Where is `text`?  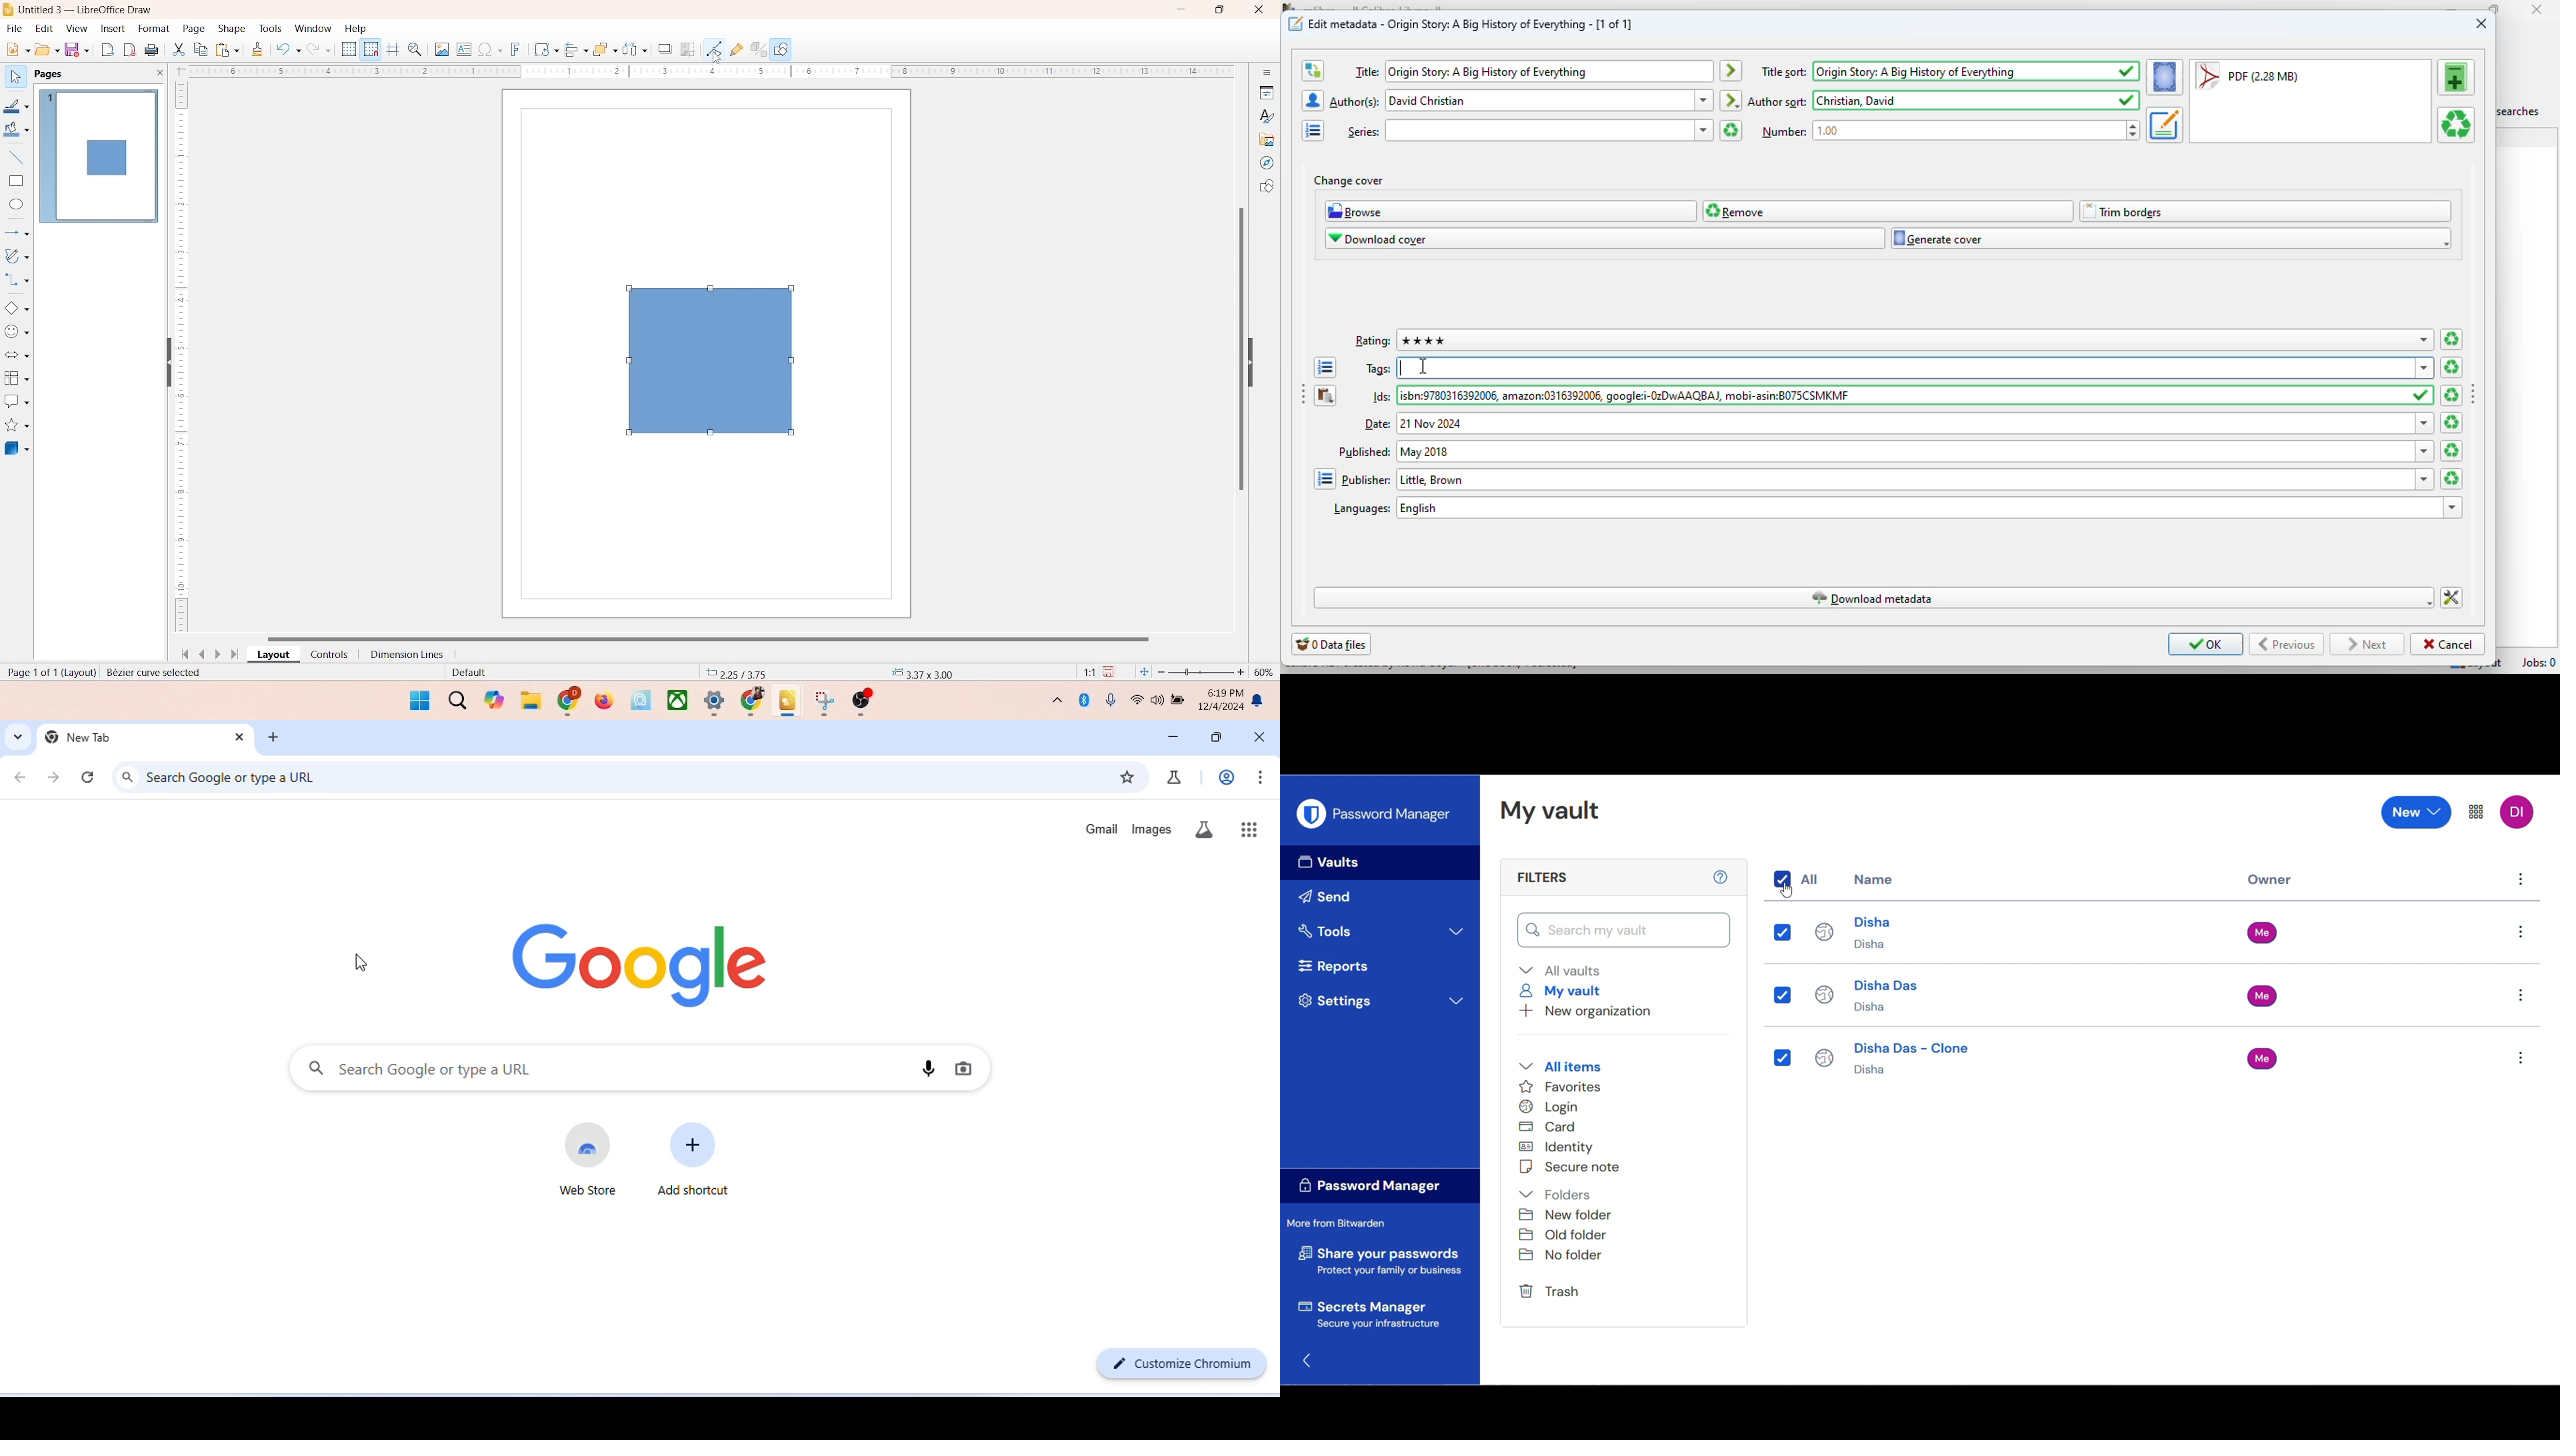 text is located at coordinates (1783, 131).